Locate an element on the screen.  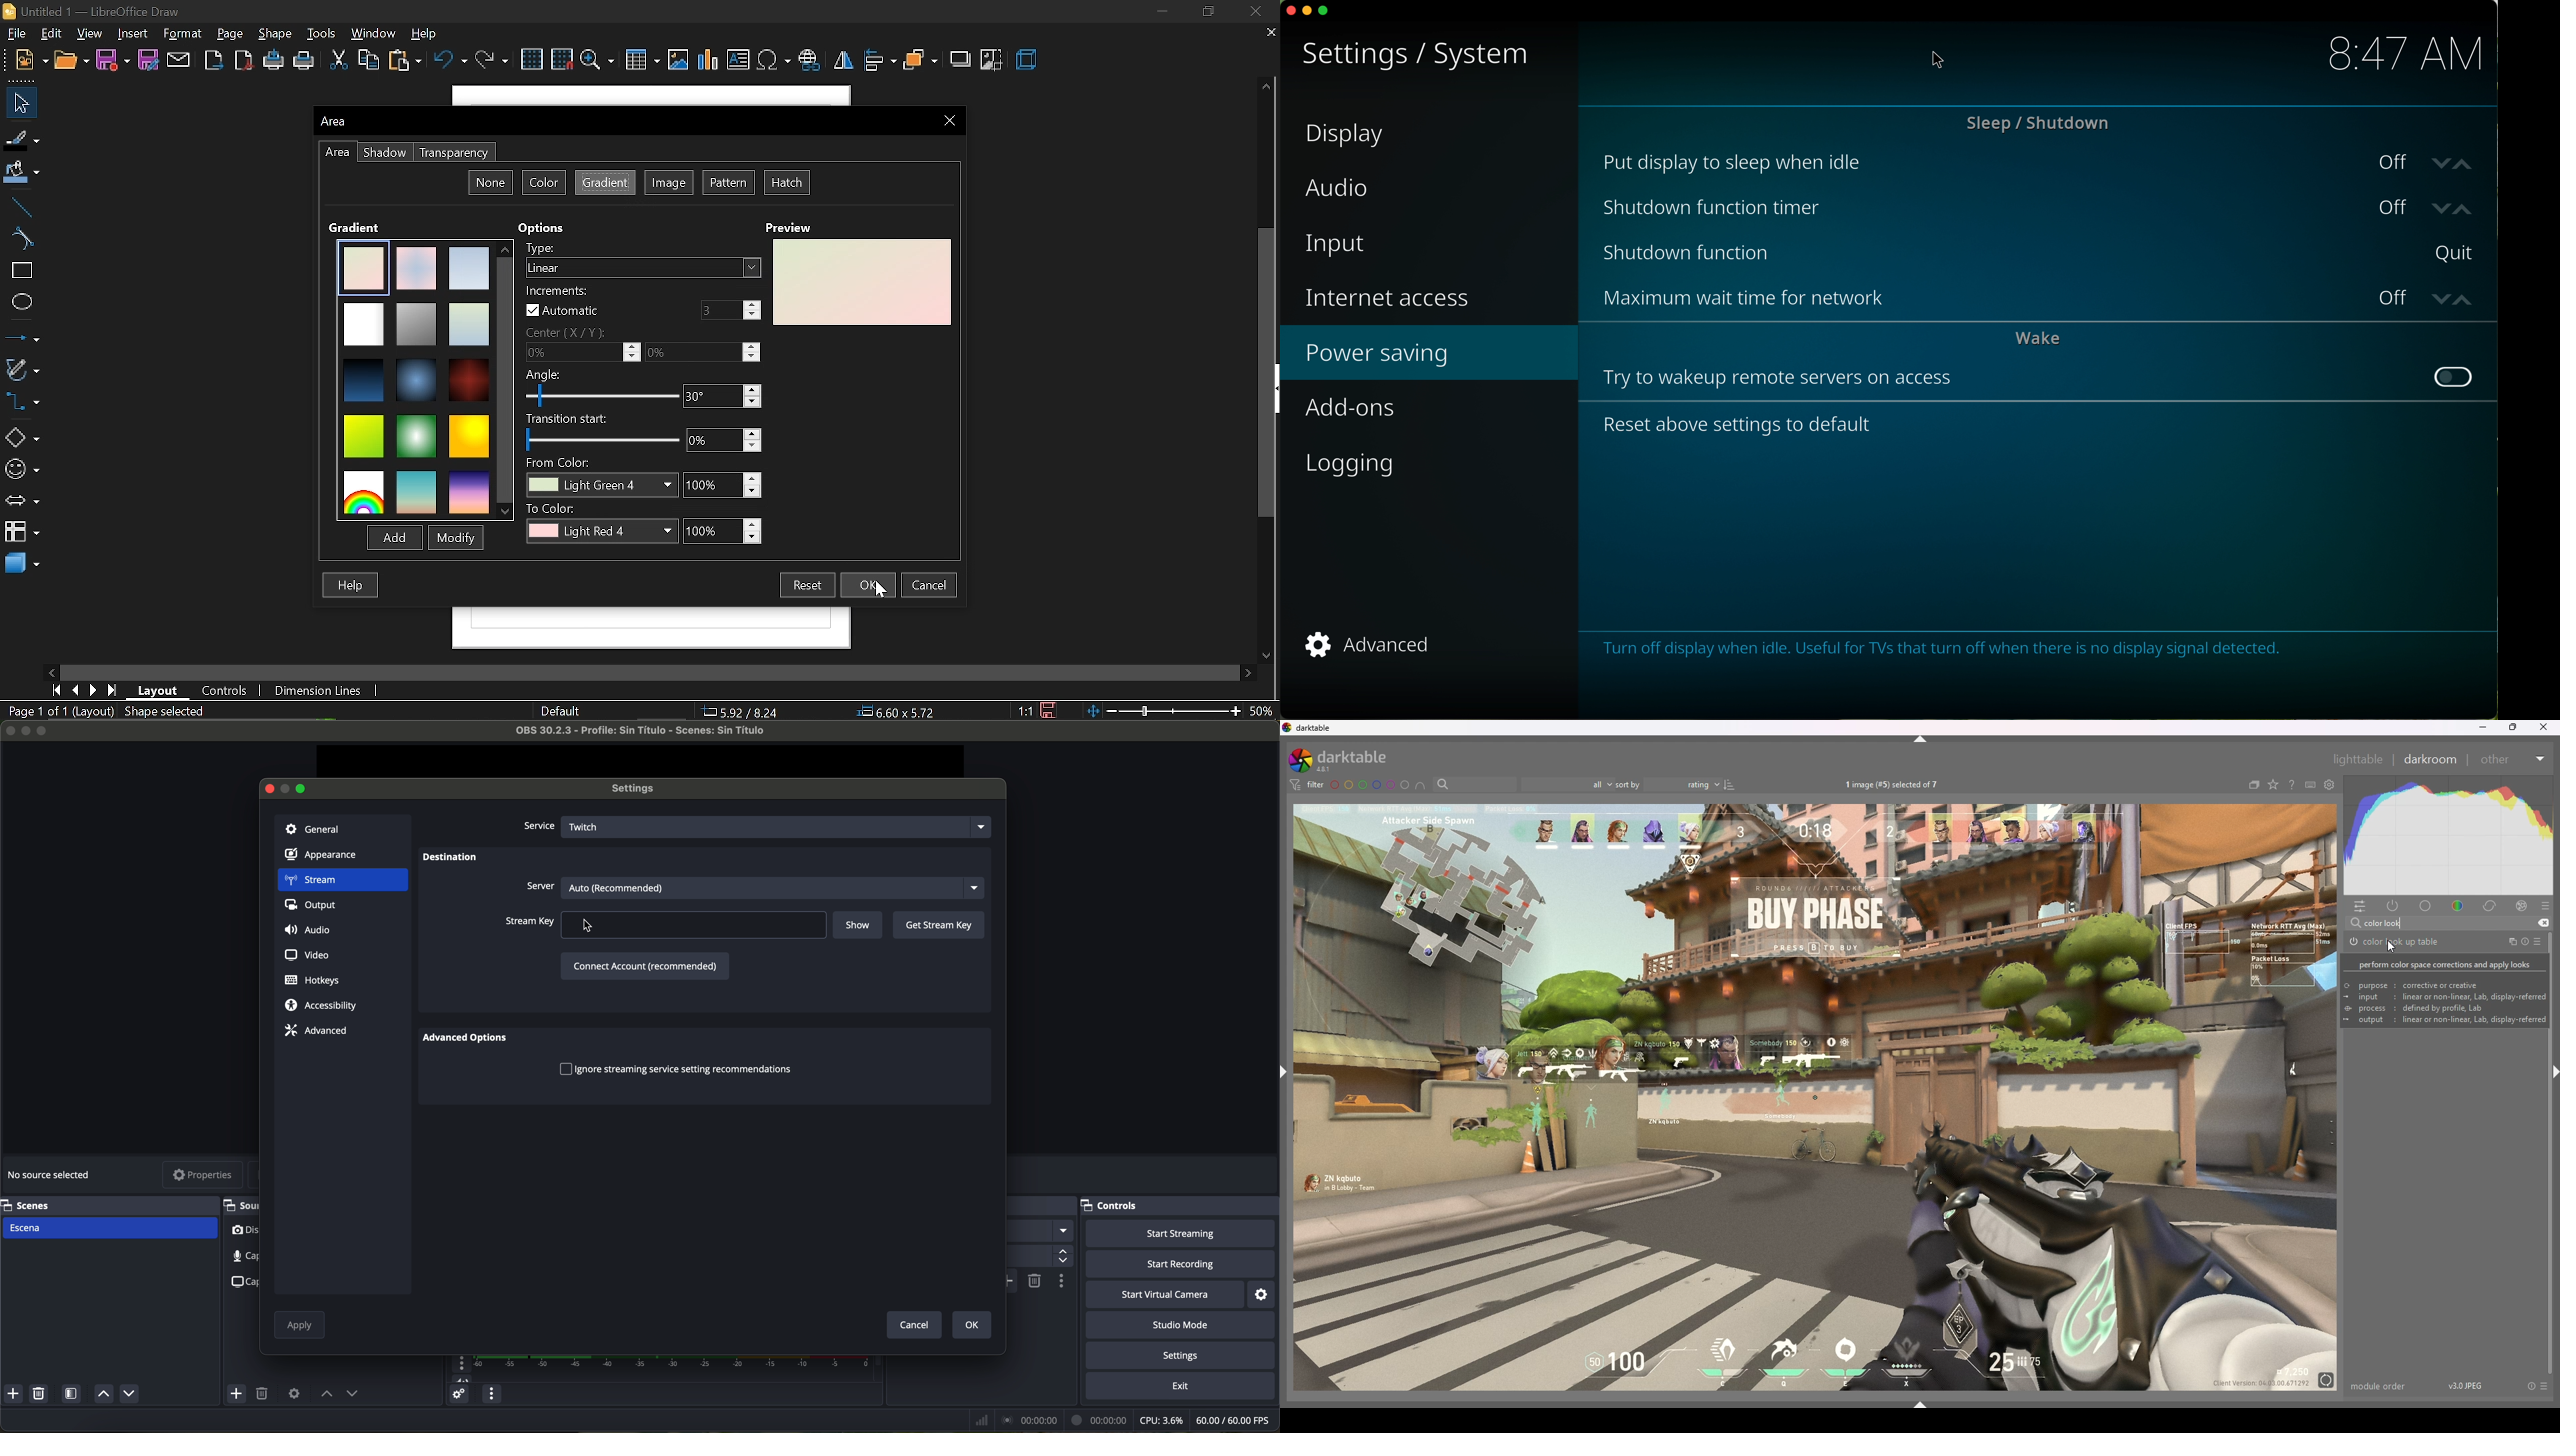
reset is located at coordinates (2525, 941).